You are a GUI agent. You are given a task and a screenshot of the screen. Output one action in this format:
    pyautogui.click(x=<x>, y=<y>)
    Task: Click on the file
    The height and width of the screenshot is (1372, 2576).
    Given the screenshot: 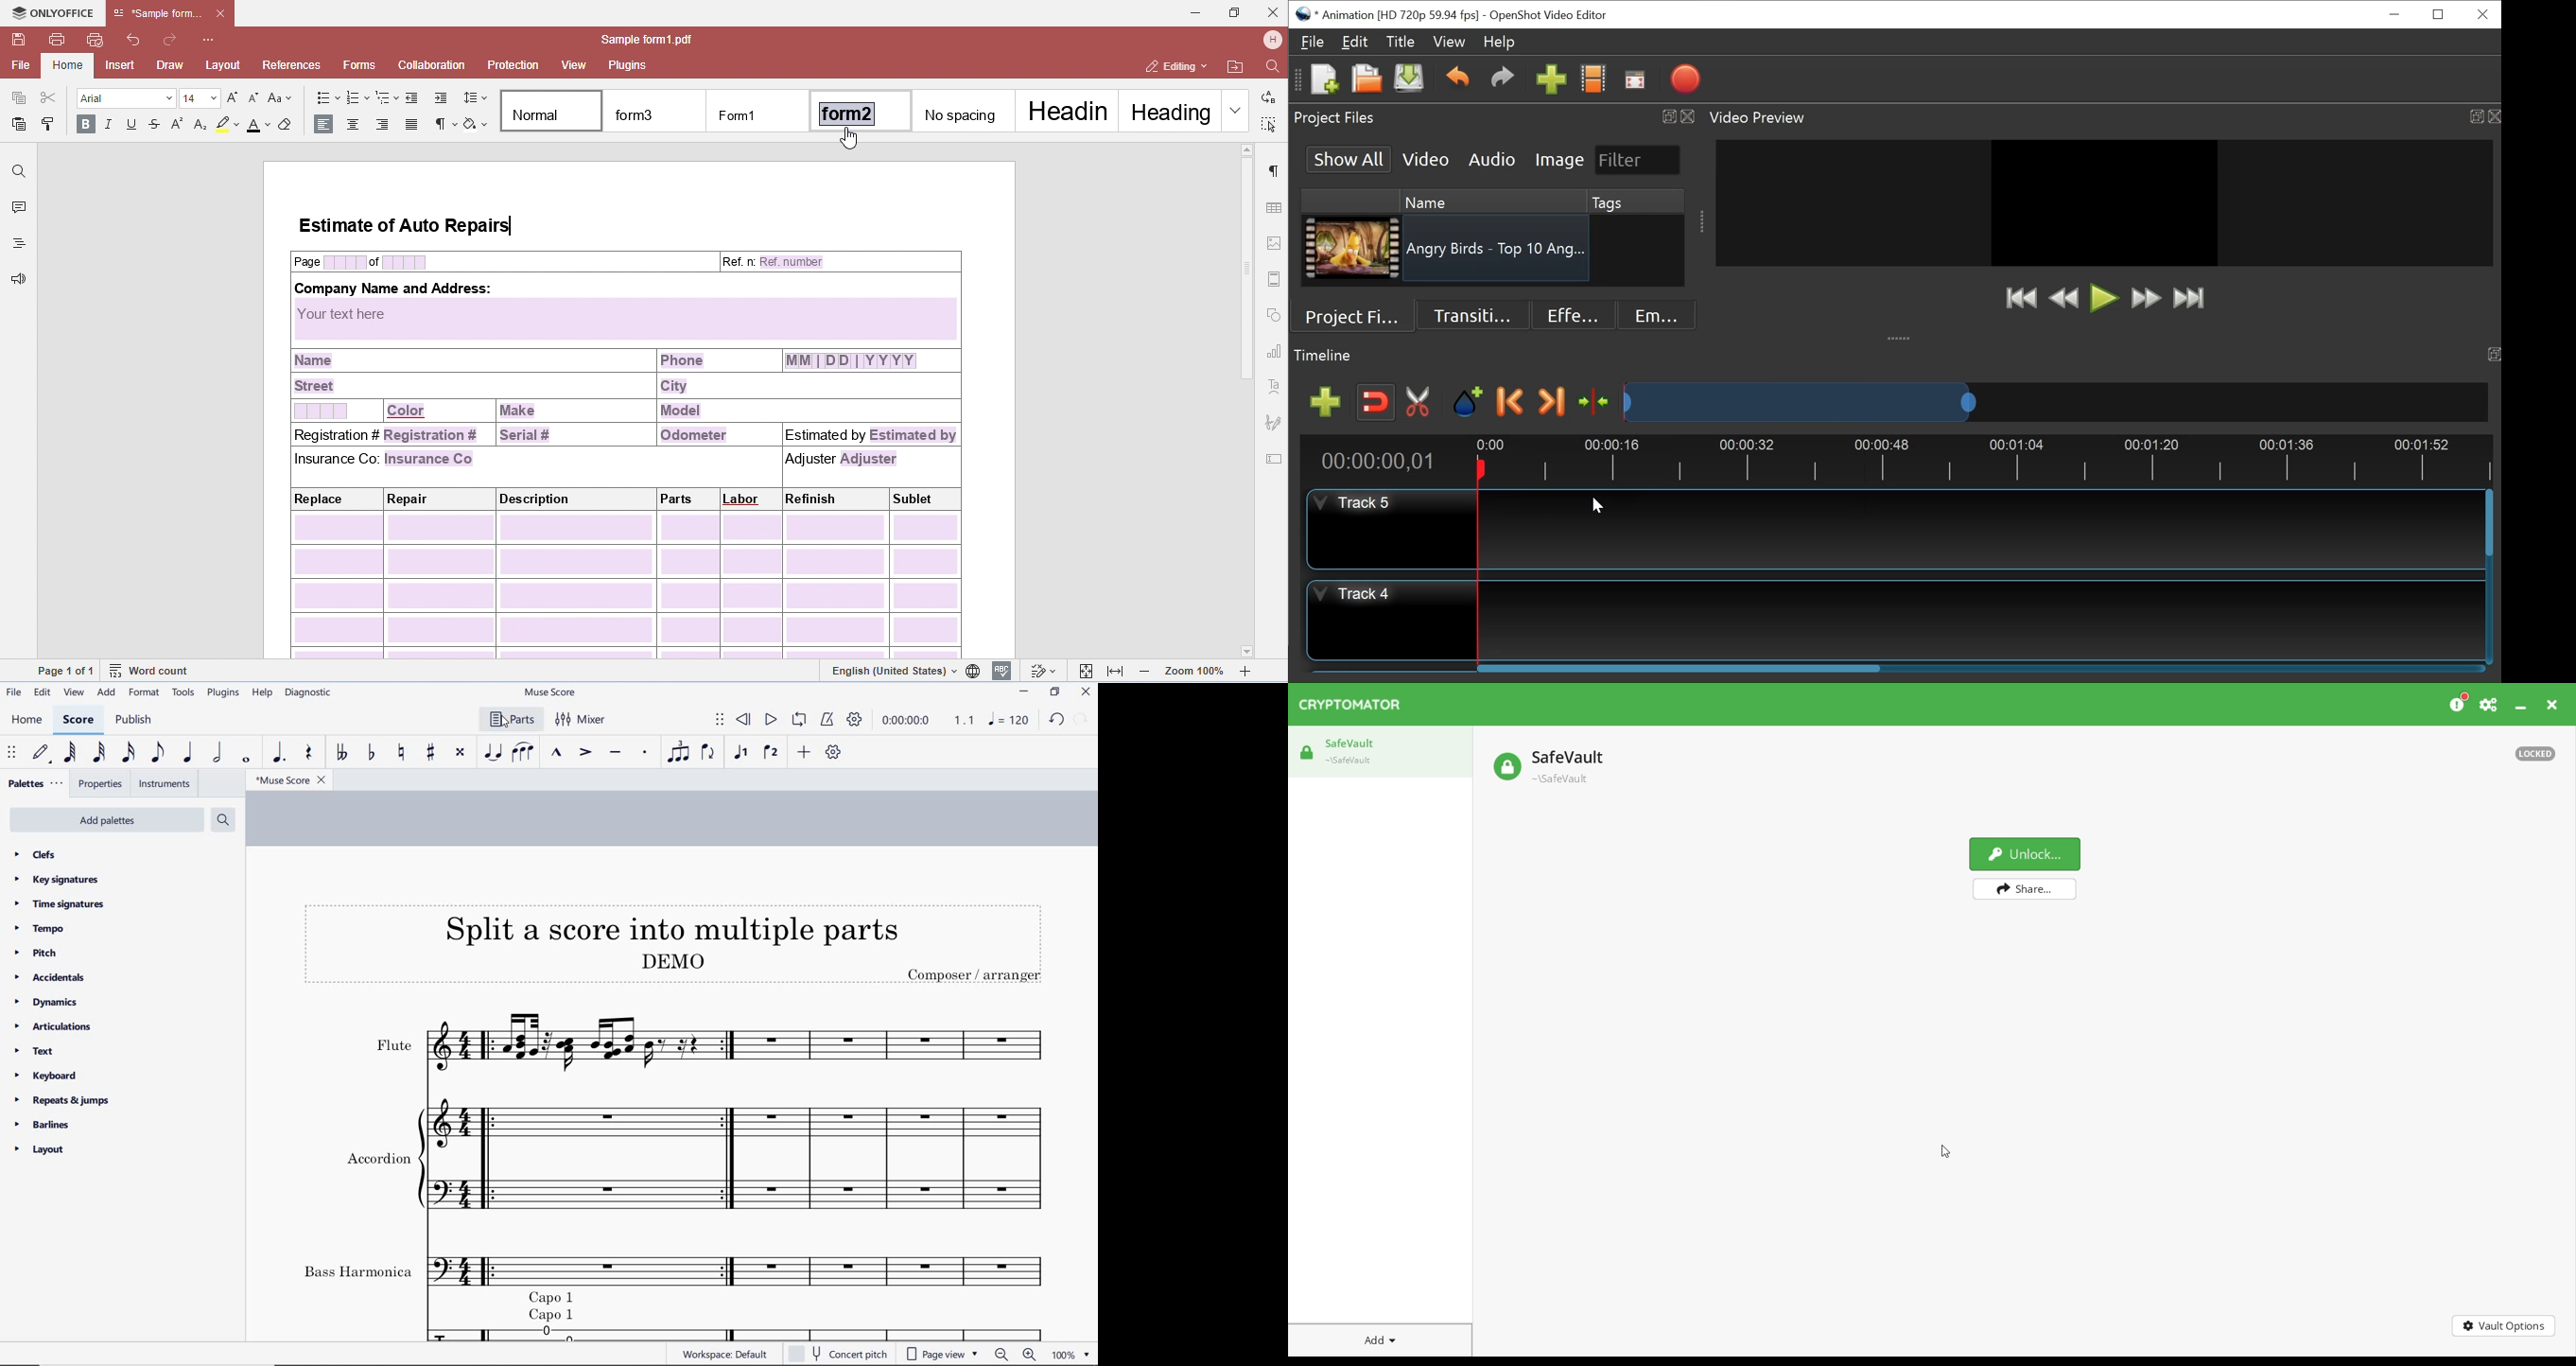 What is the action you would take?
    pyautogui.click(x=13, y=692)
    